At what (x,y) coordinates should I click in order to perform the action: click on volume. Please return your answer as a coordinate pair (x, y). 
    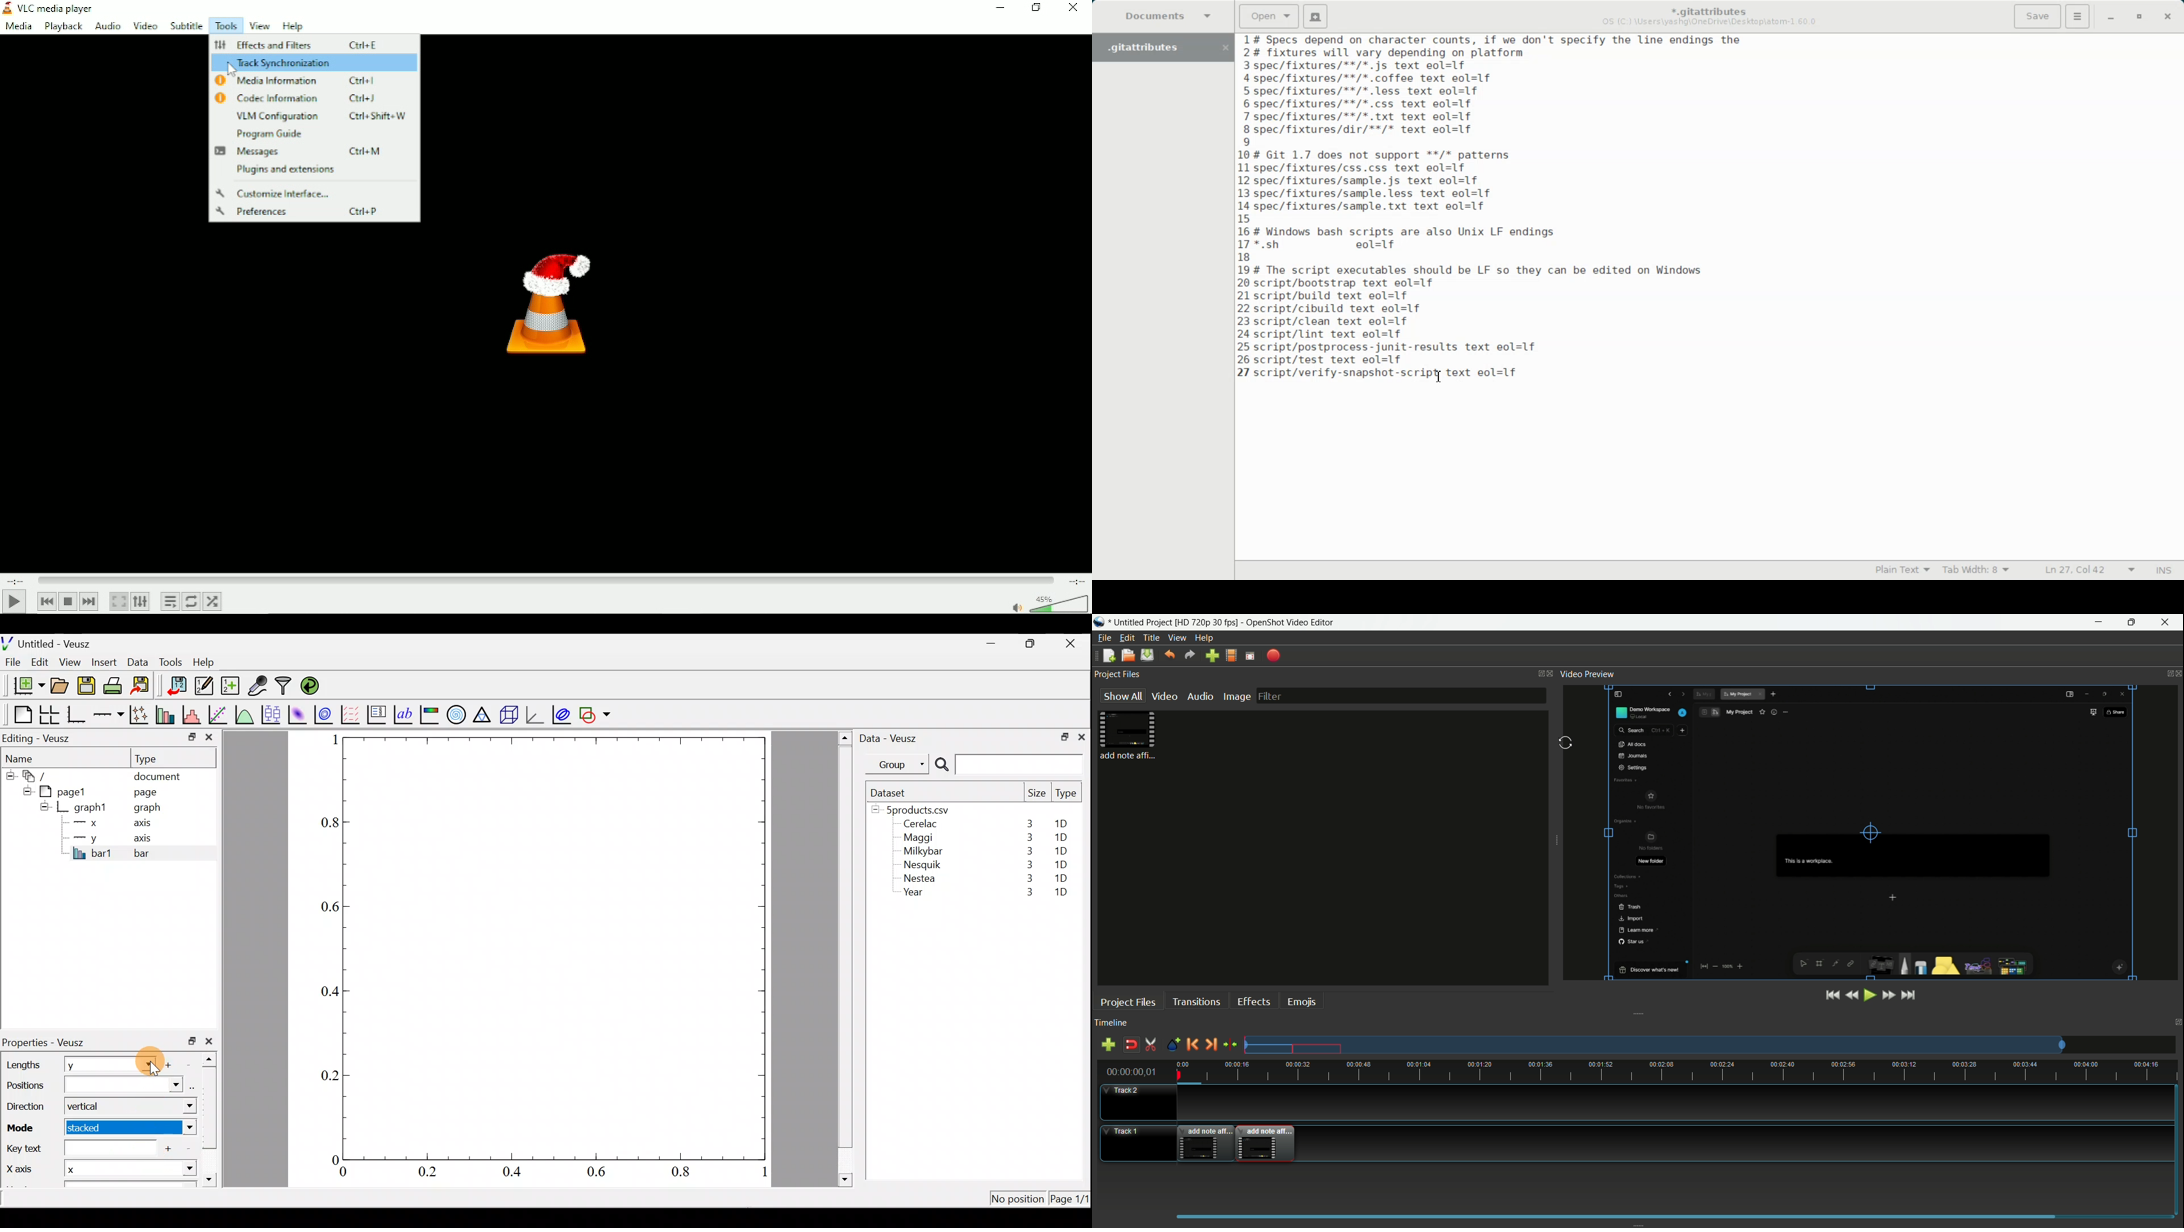
    Looking at the image, I should click on (1048, 604).